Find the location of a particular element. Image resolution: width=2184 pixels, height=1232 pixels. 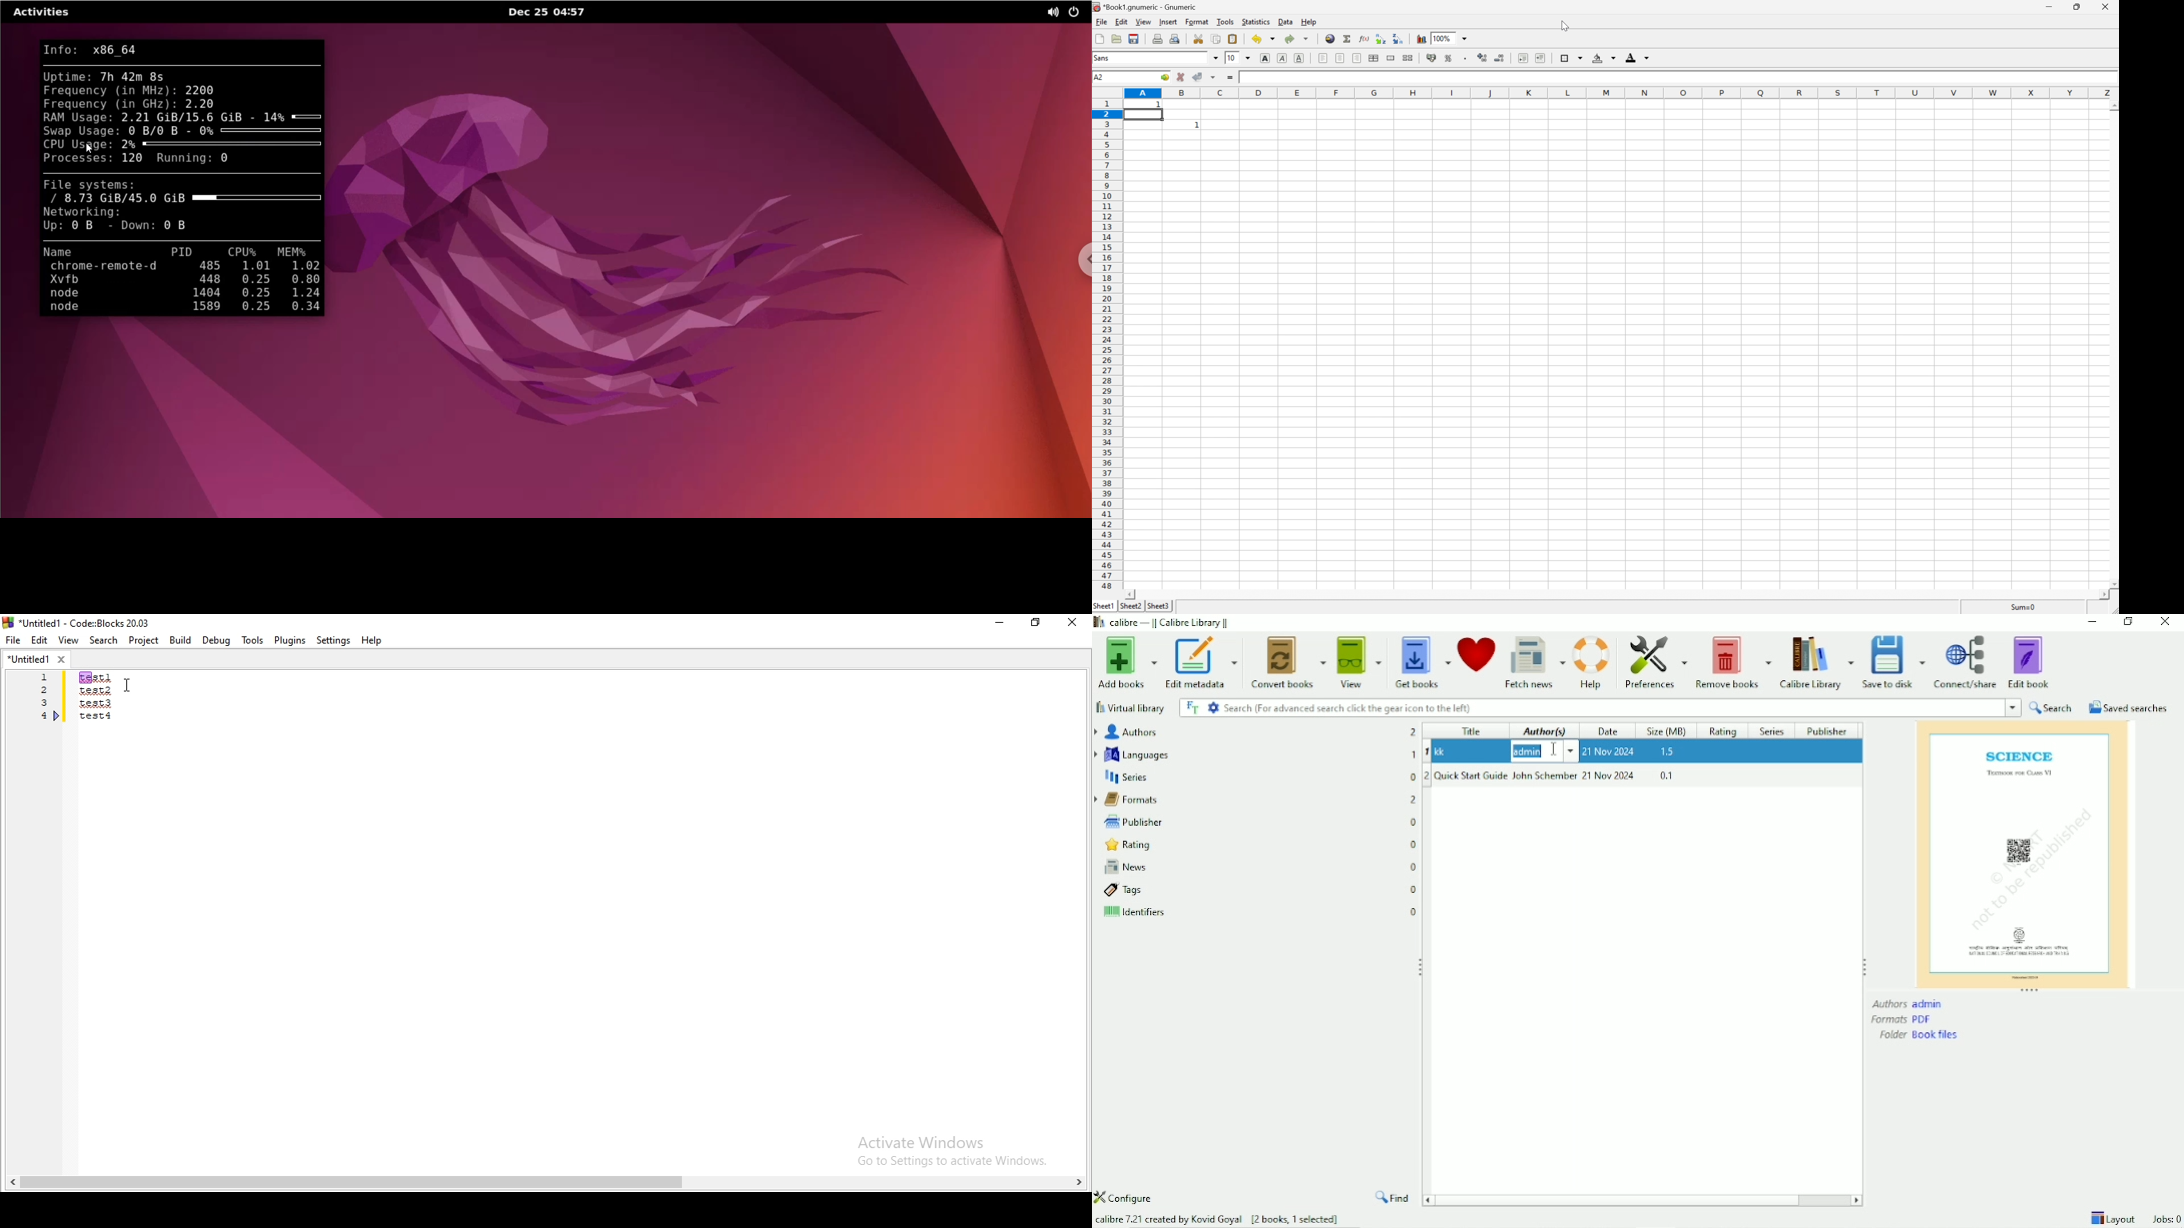

Date is located at coordinates (1609, 731).